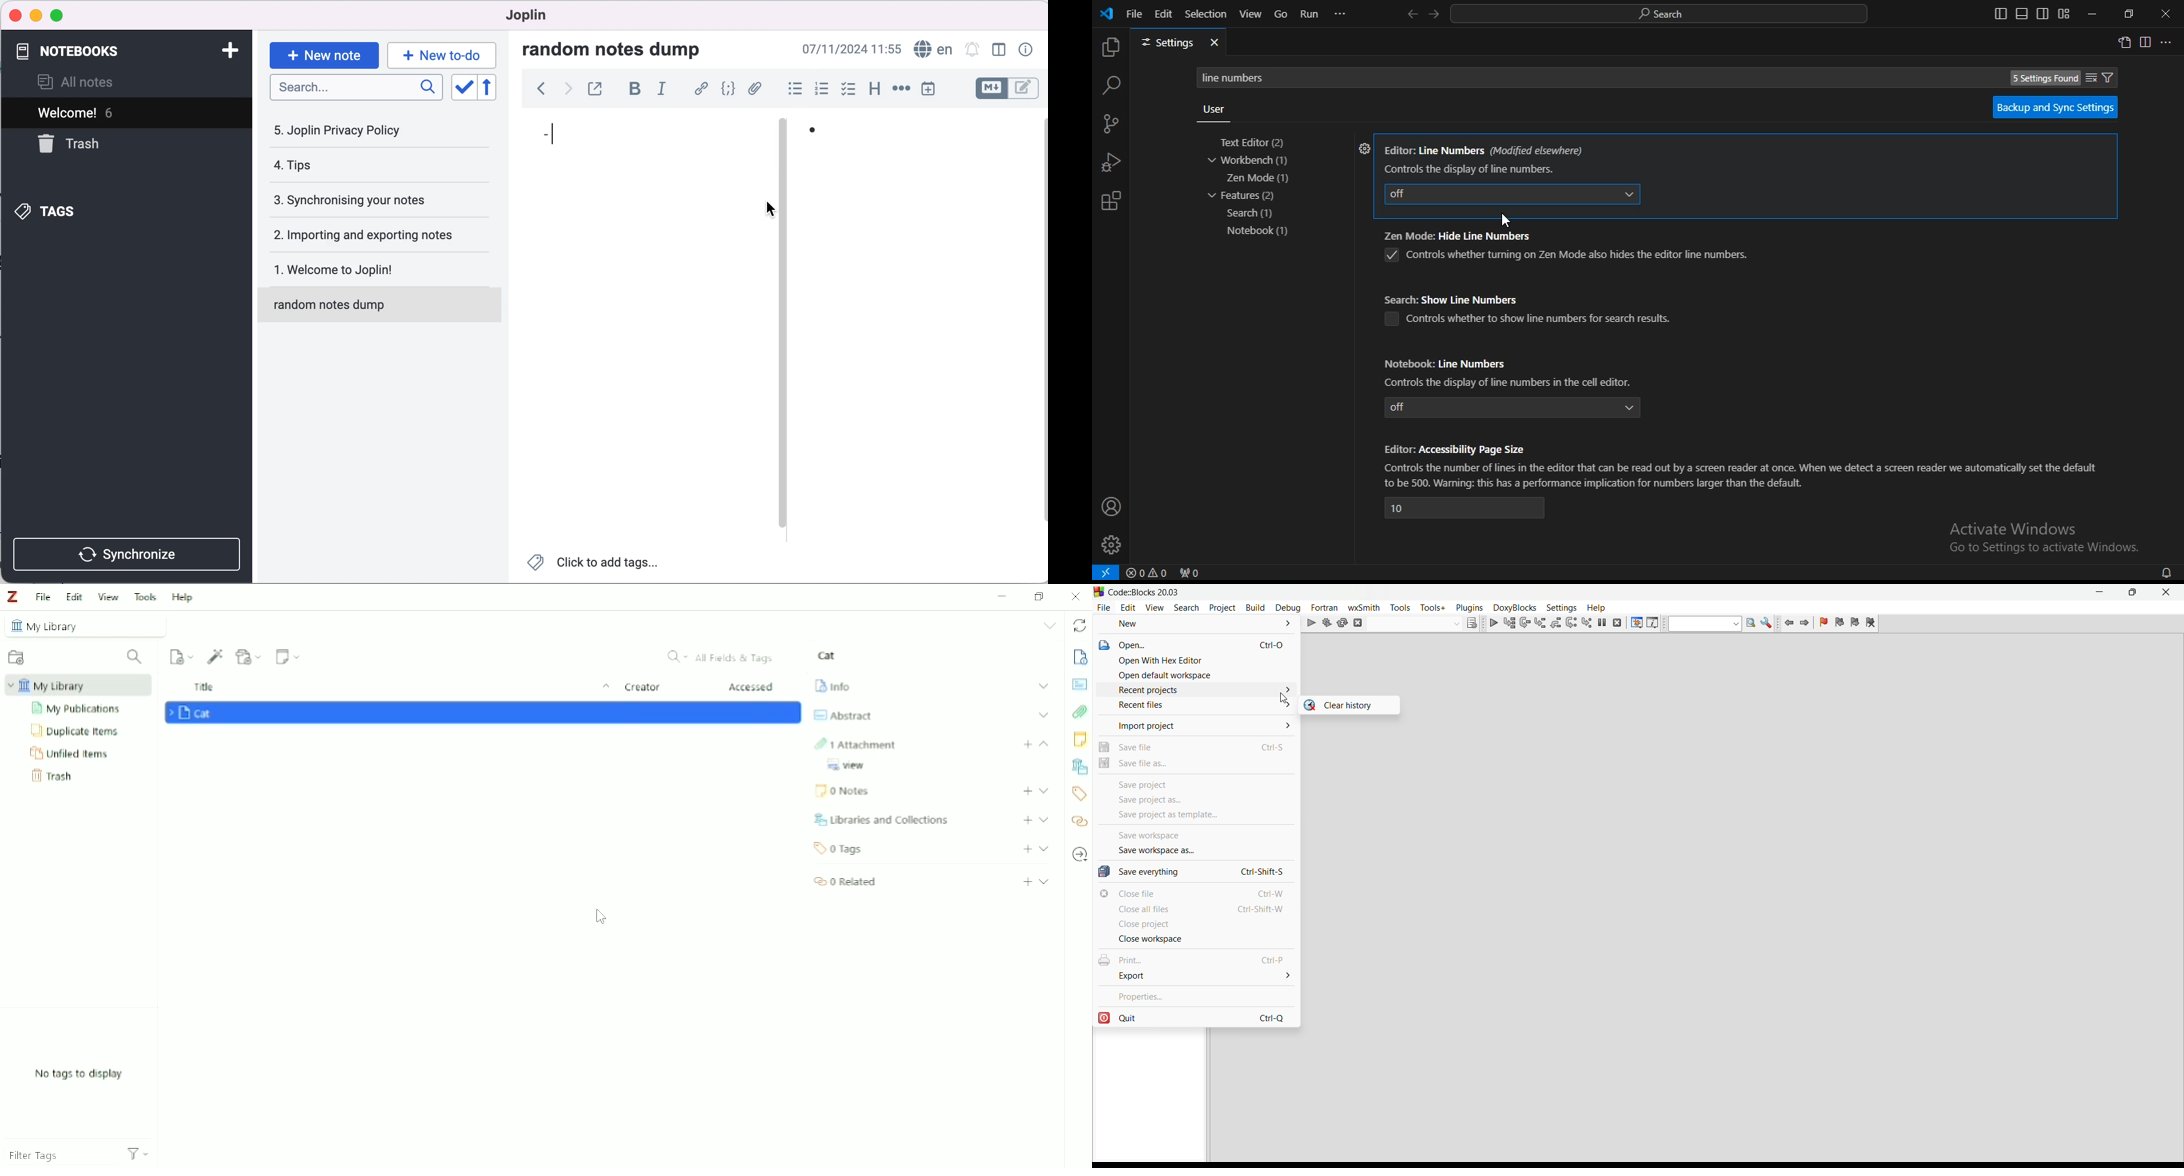 The image size is (2184, 1176). Describe the element at coordinates (774, 211) in the screenshot. I see `cursor` at that location.